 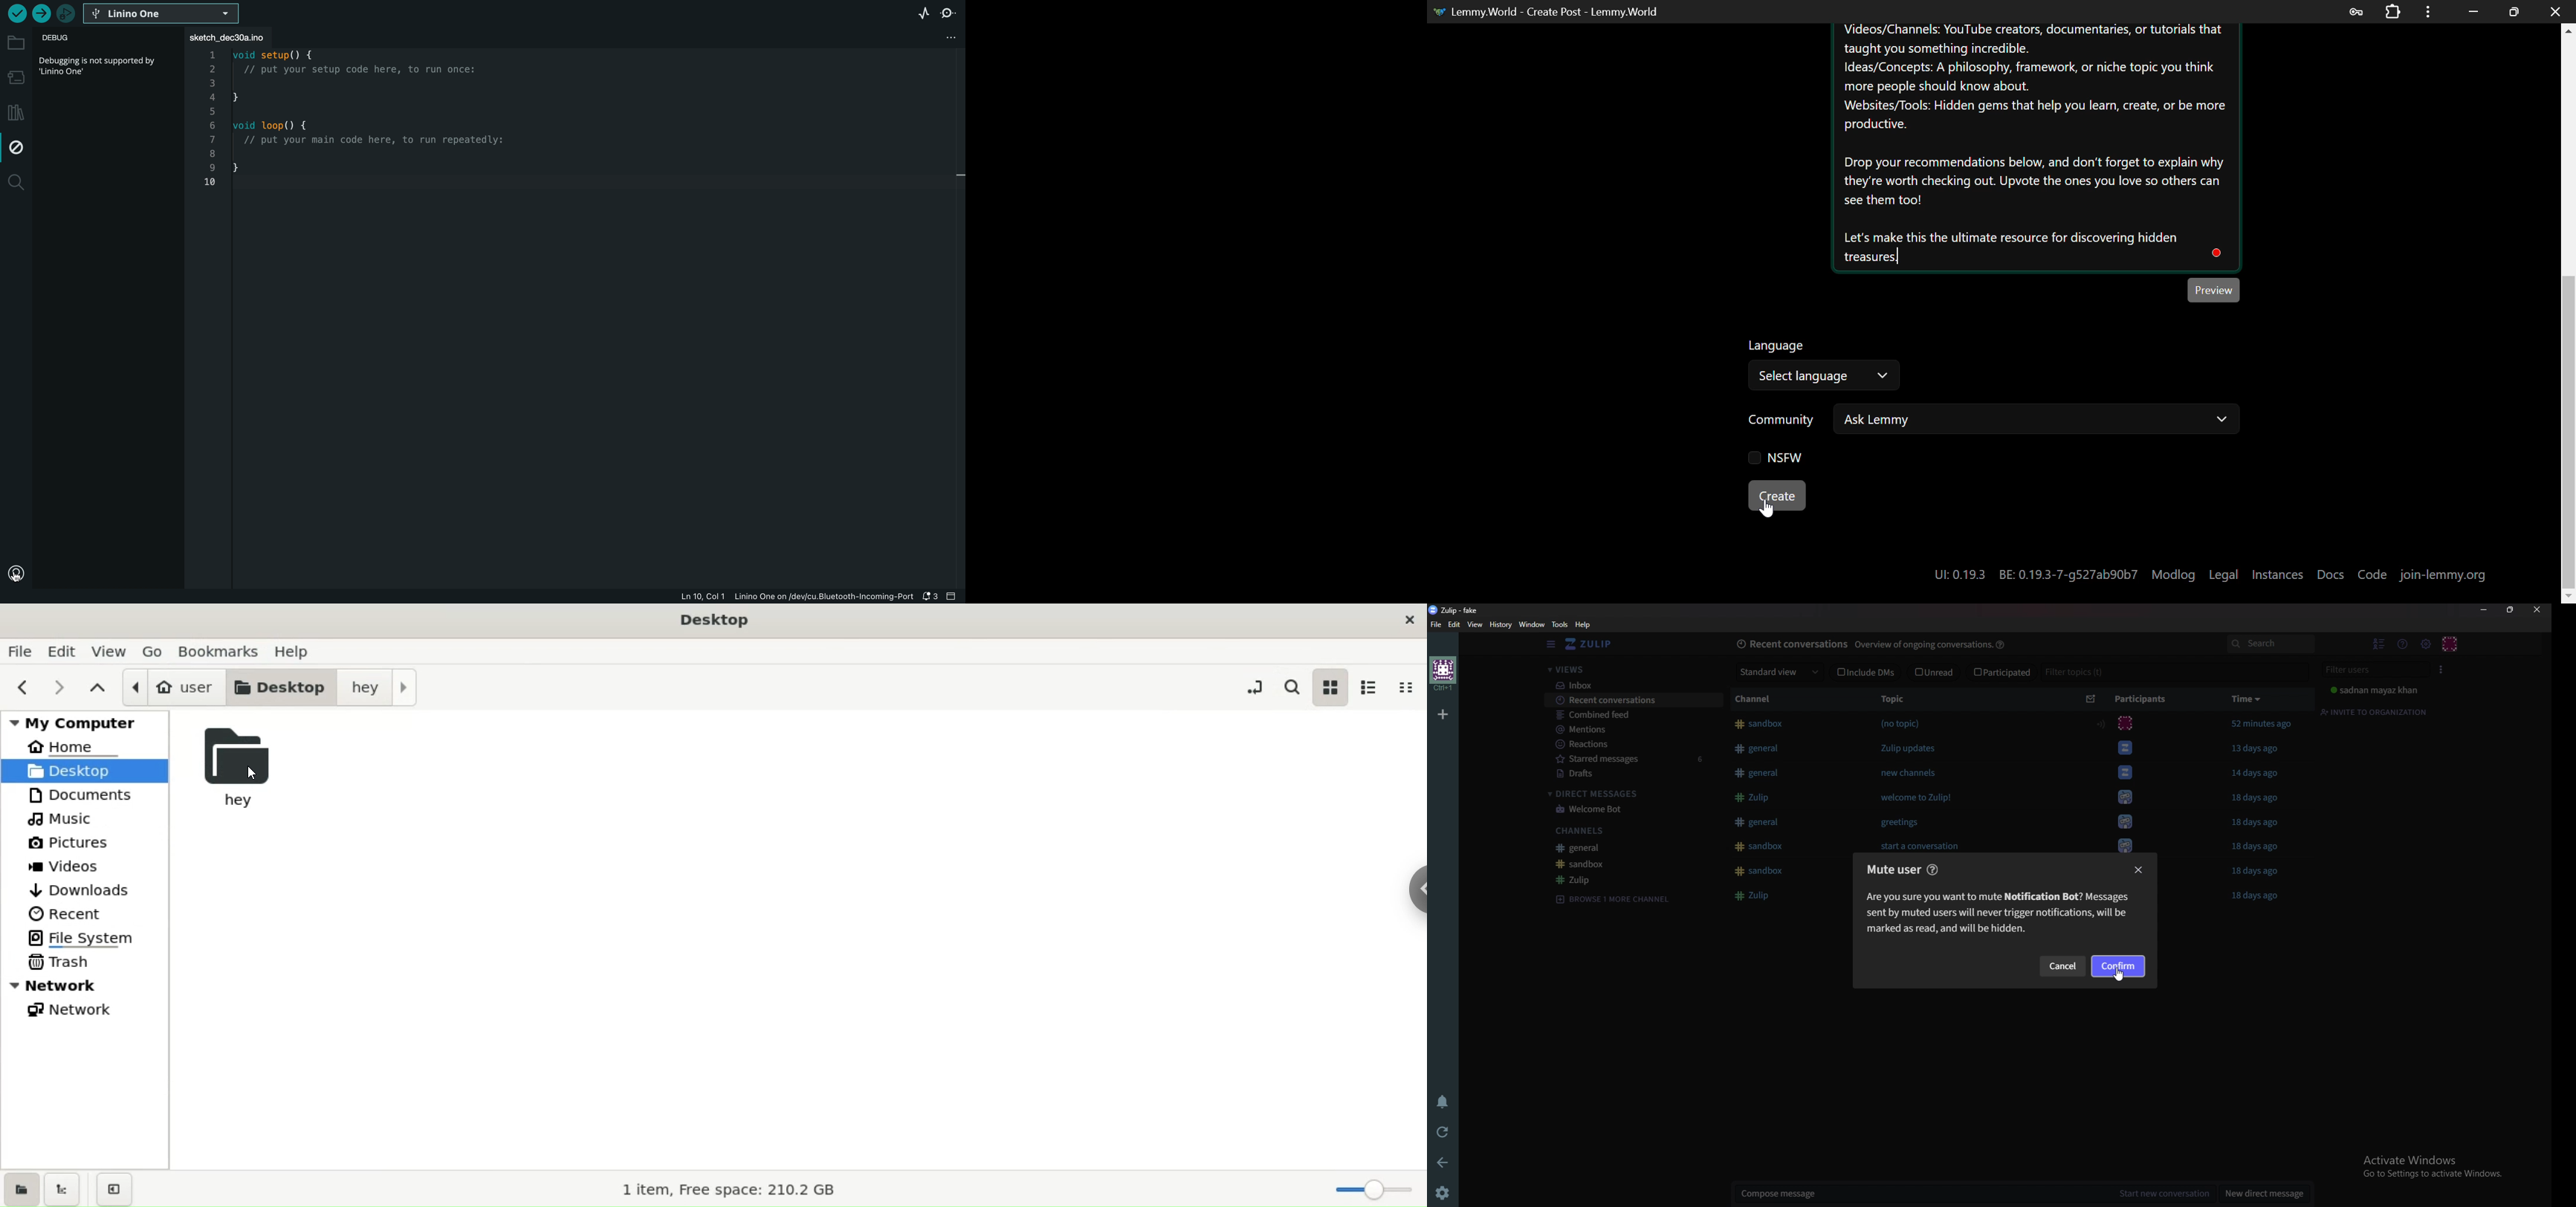 I want to click on Minimize, so click(x=2515, y=12).